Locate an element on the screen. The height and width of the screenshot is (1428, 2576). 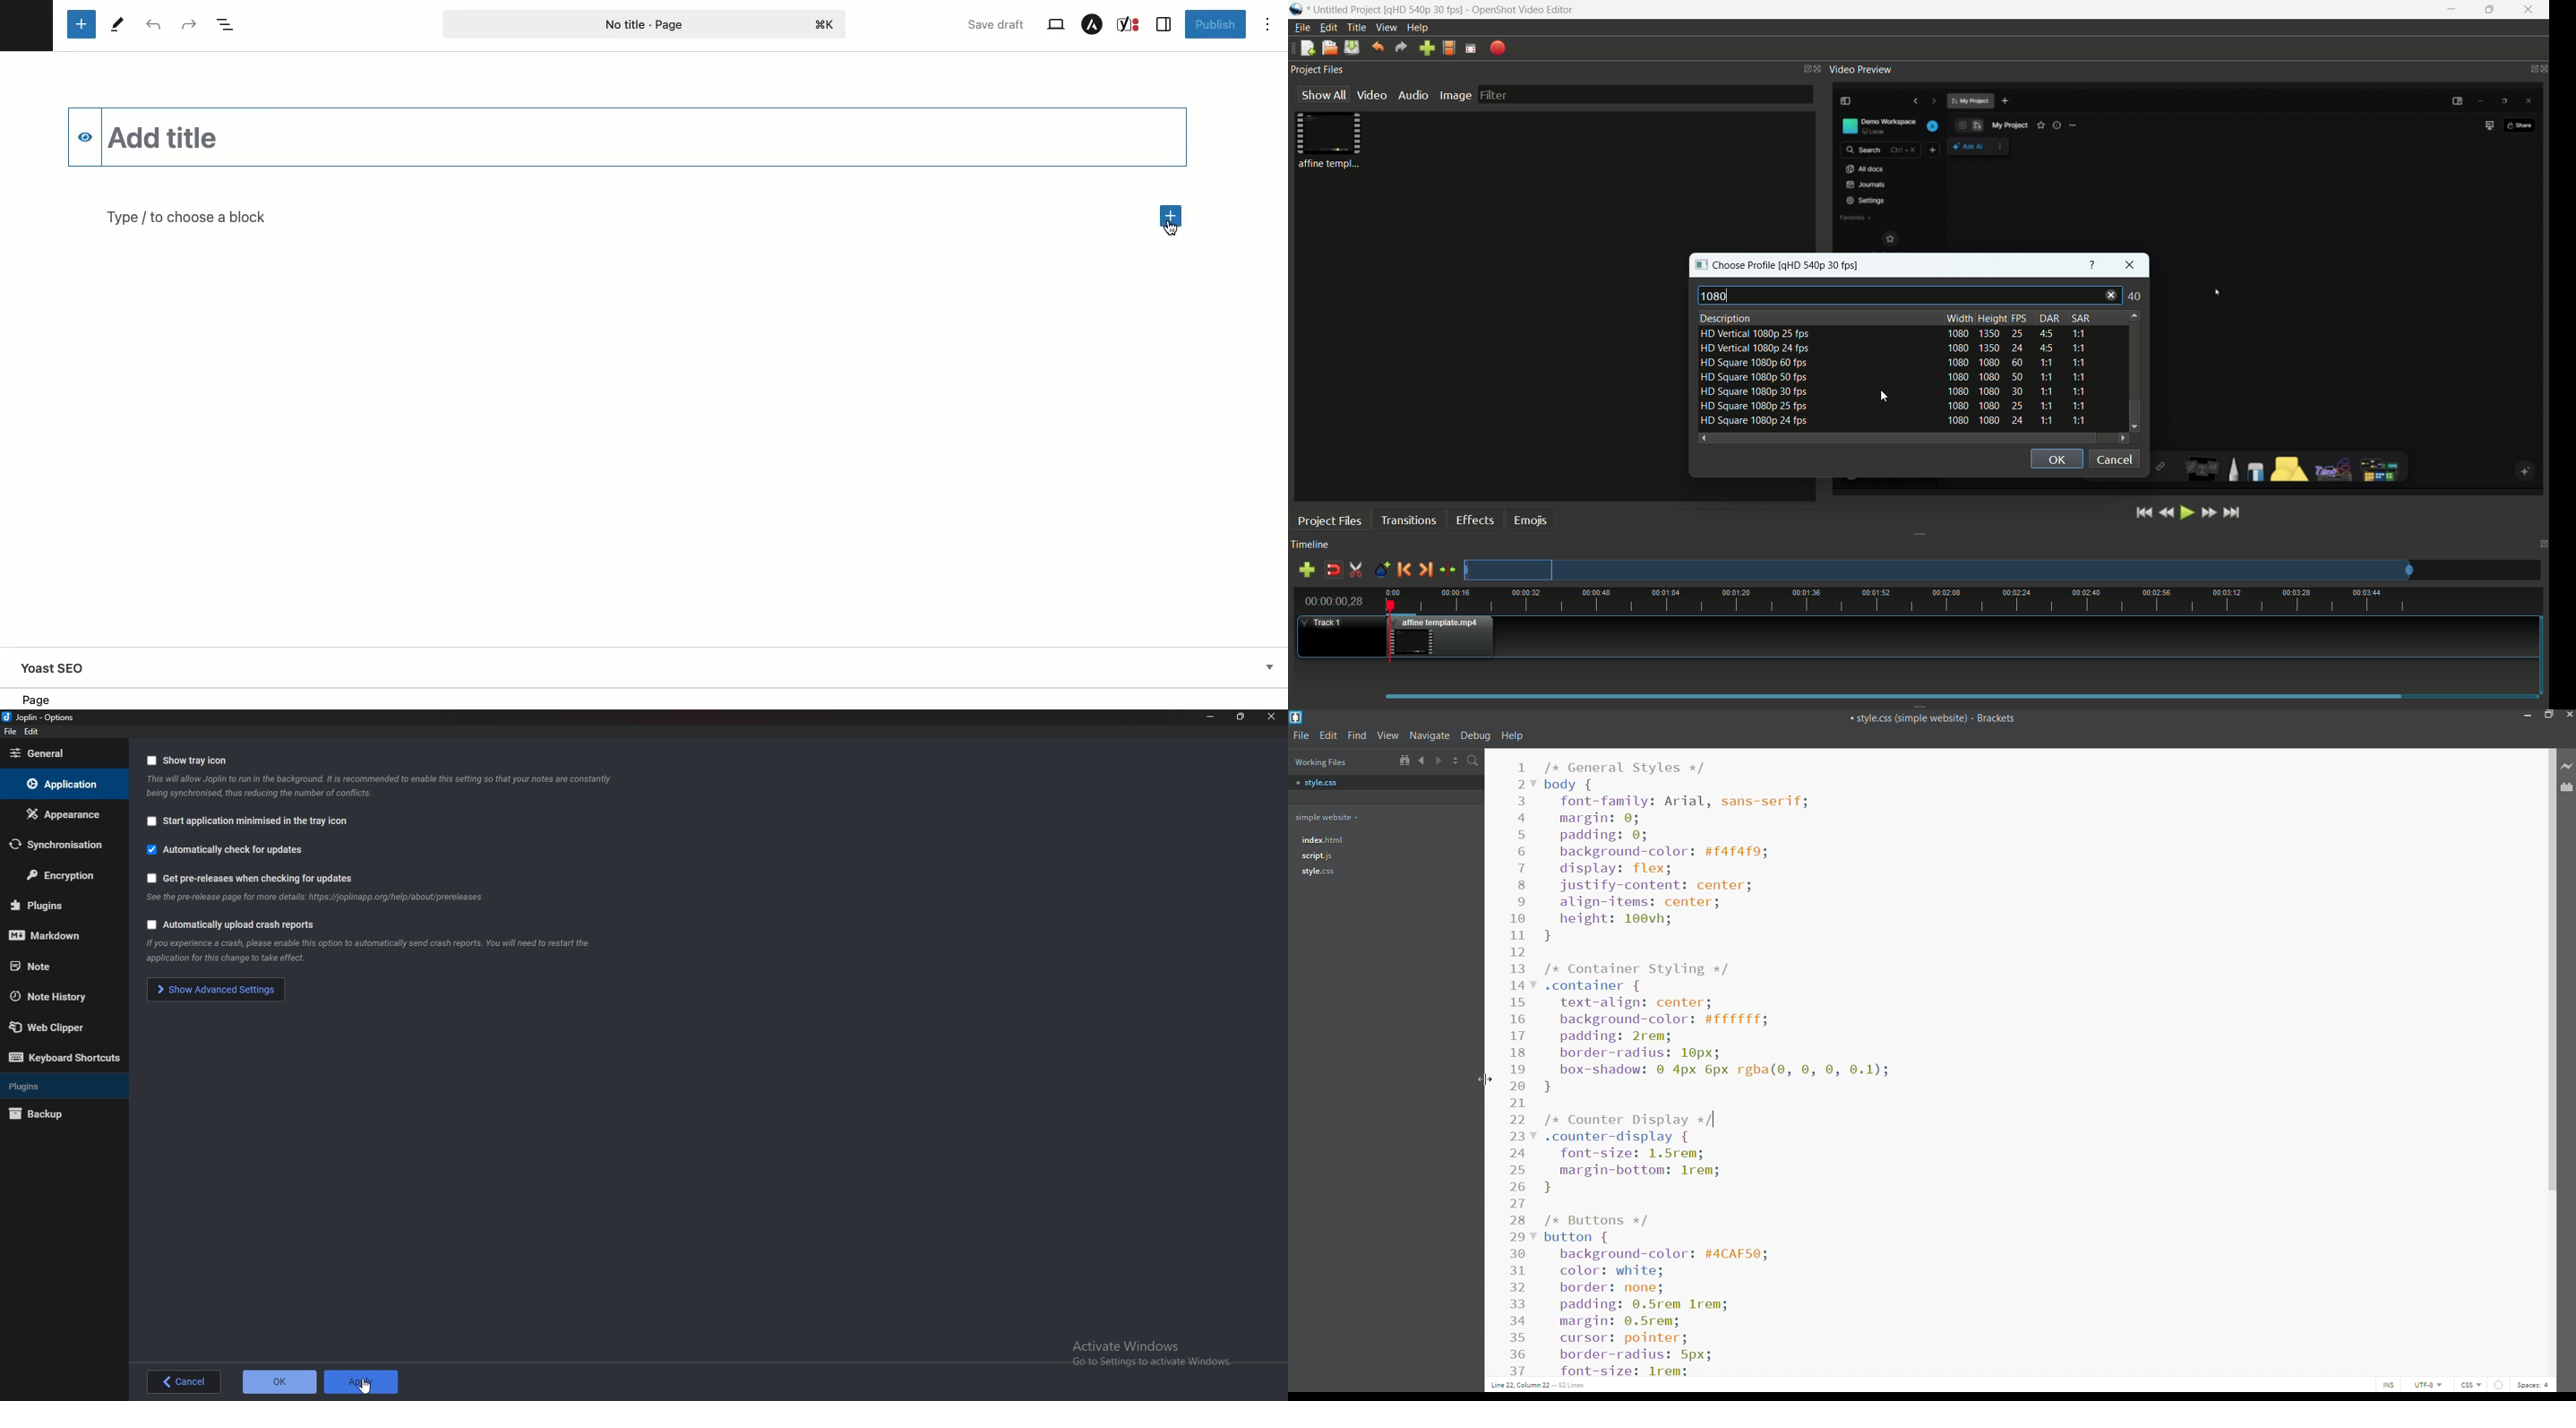
video is located at coordinates (1372, 95).